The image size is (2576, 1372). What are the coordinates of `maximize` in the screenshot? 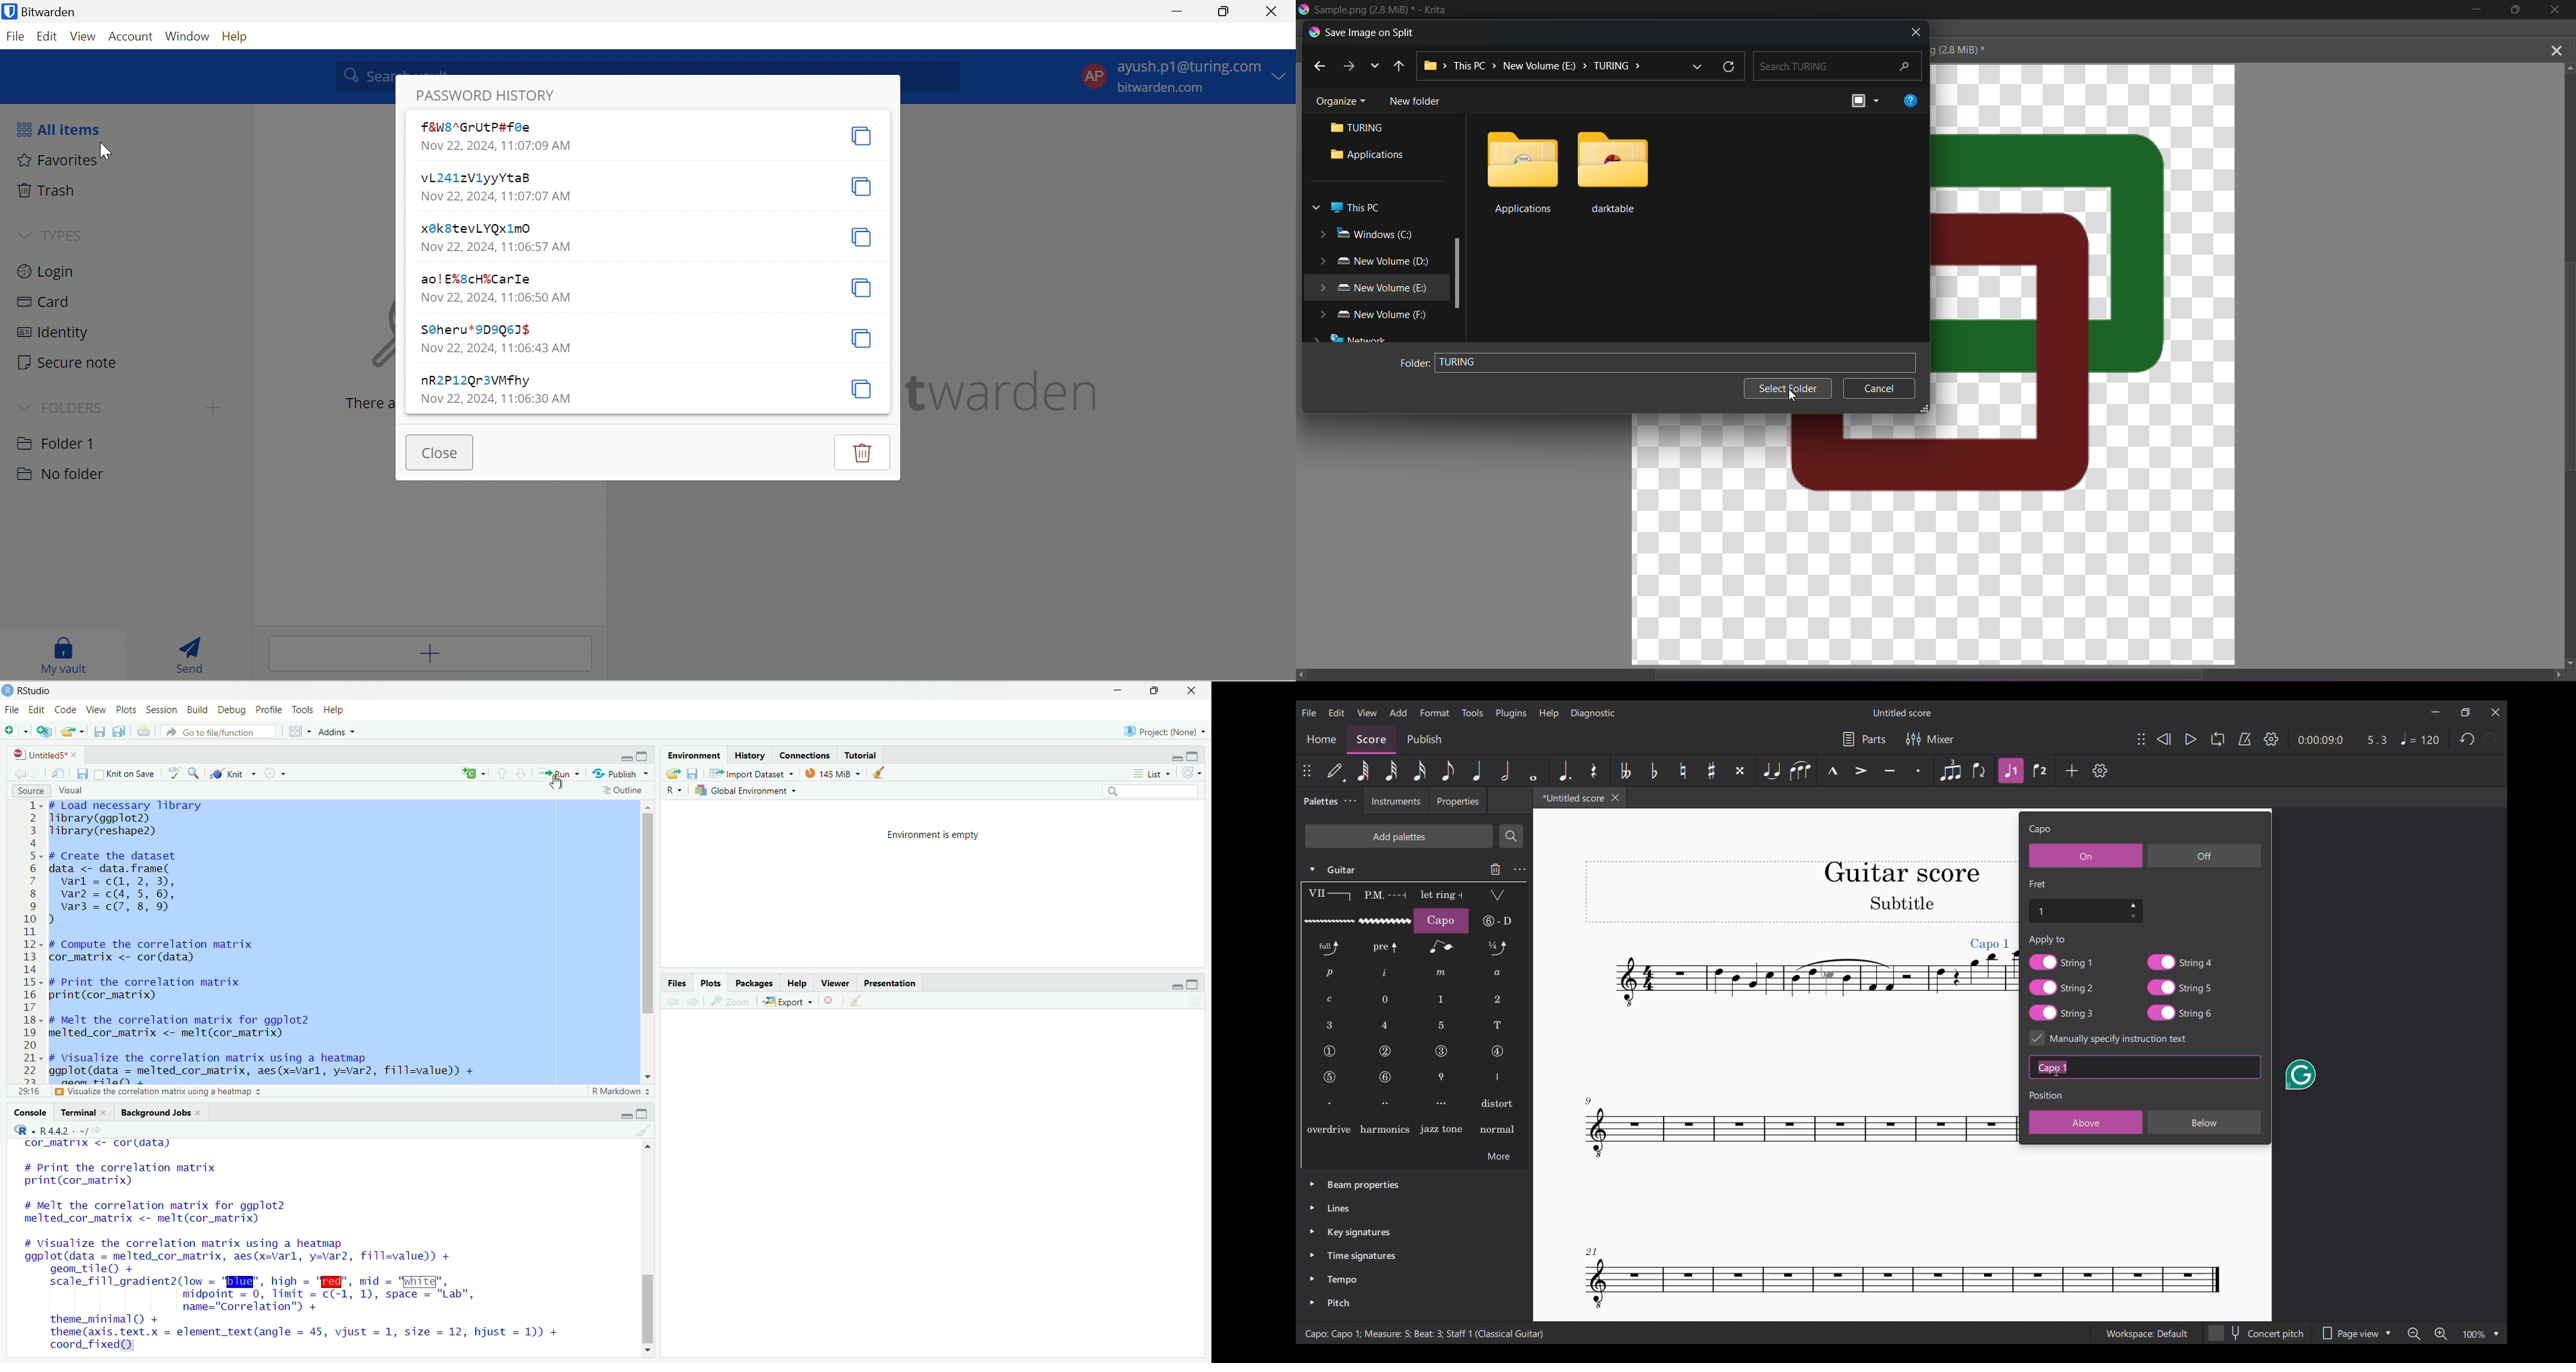 It's located at (1154, 690).